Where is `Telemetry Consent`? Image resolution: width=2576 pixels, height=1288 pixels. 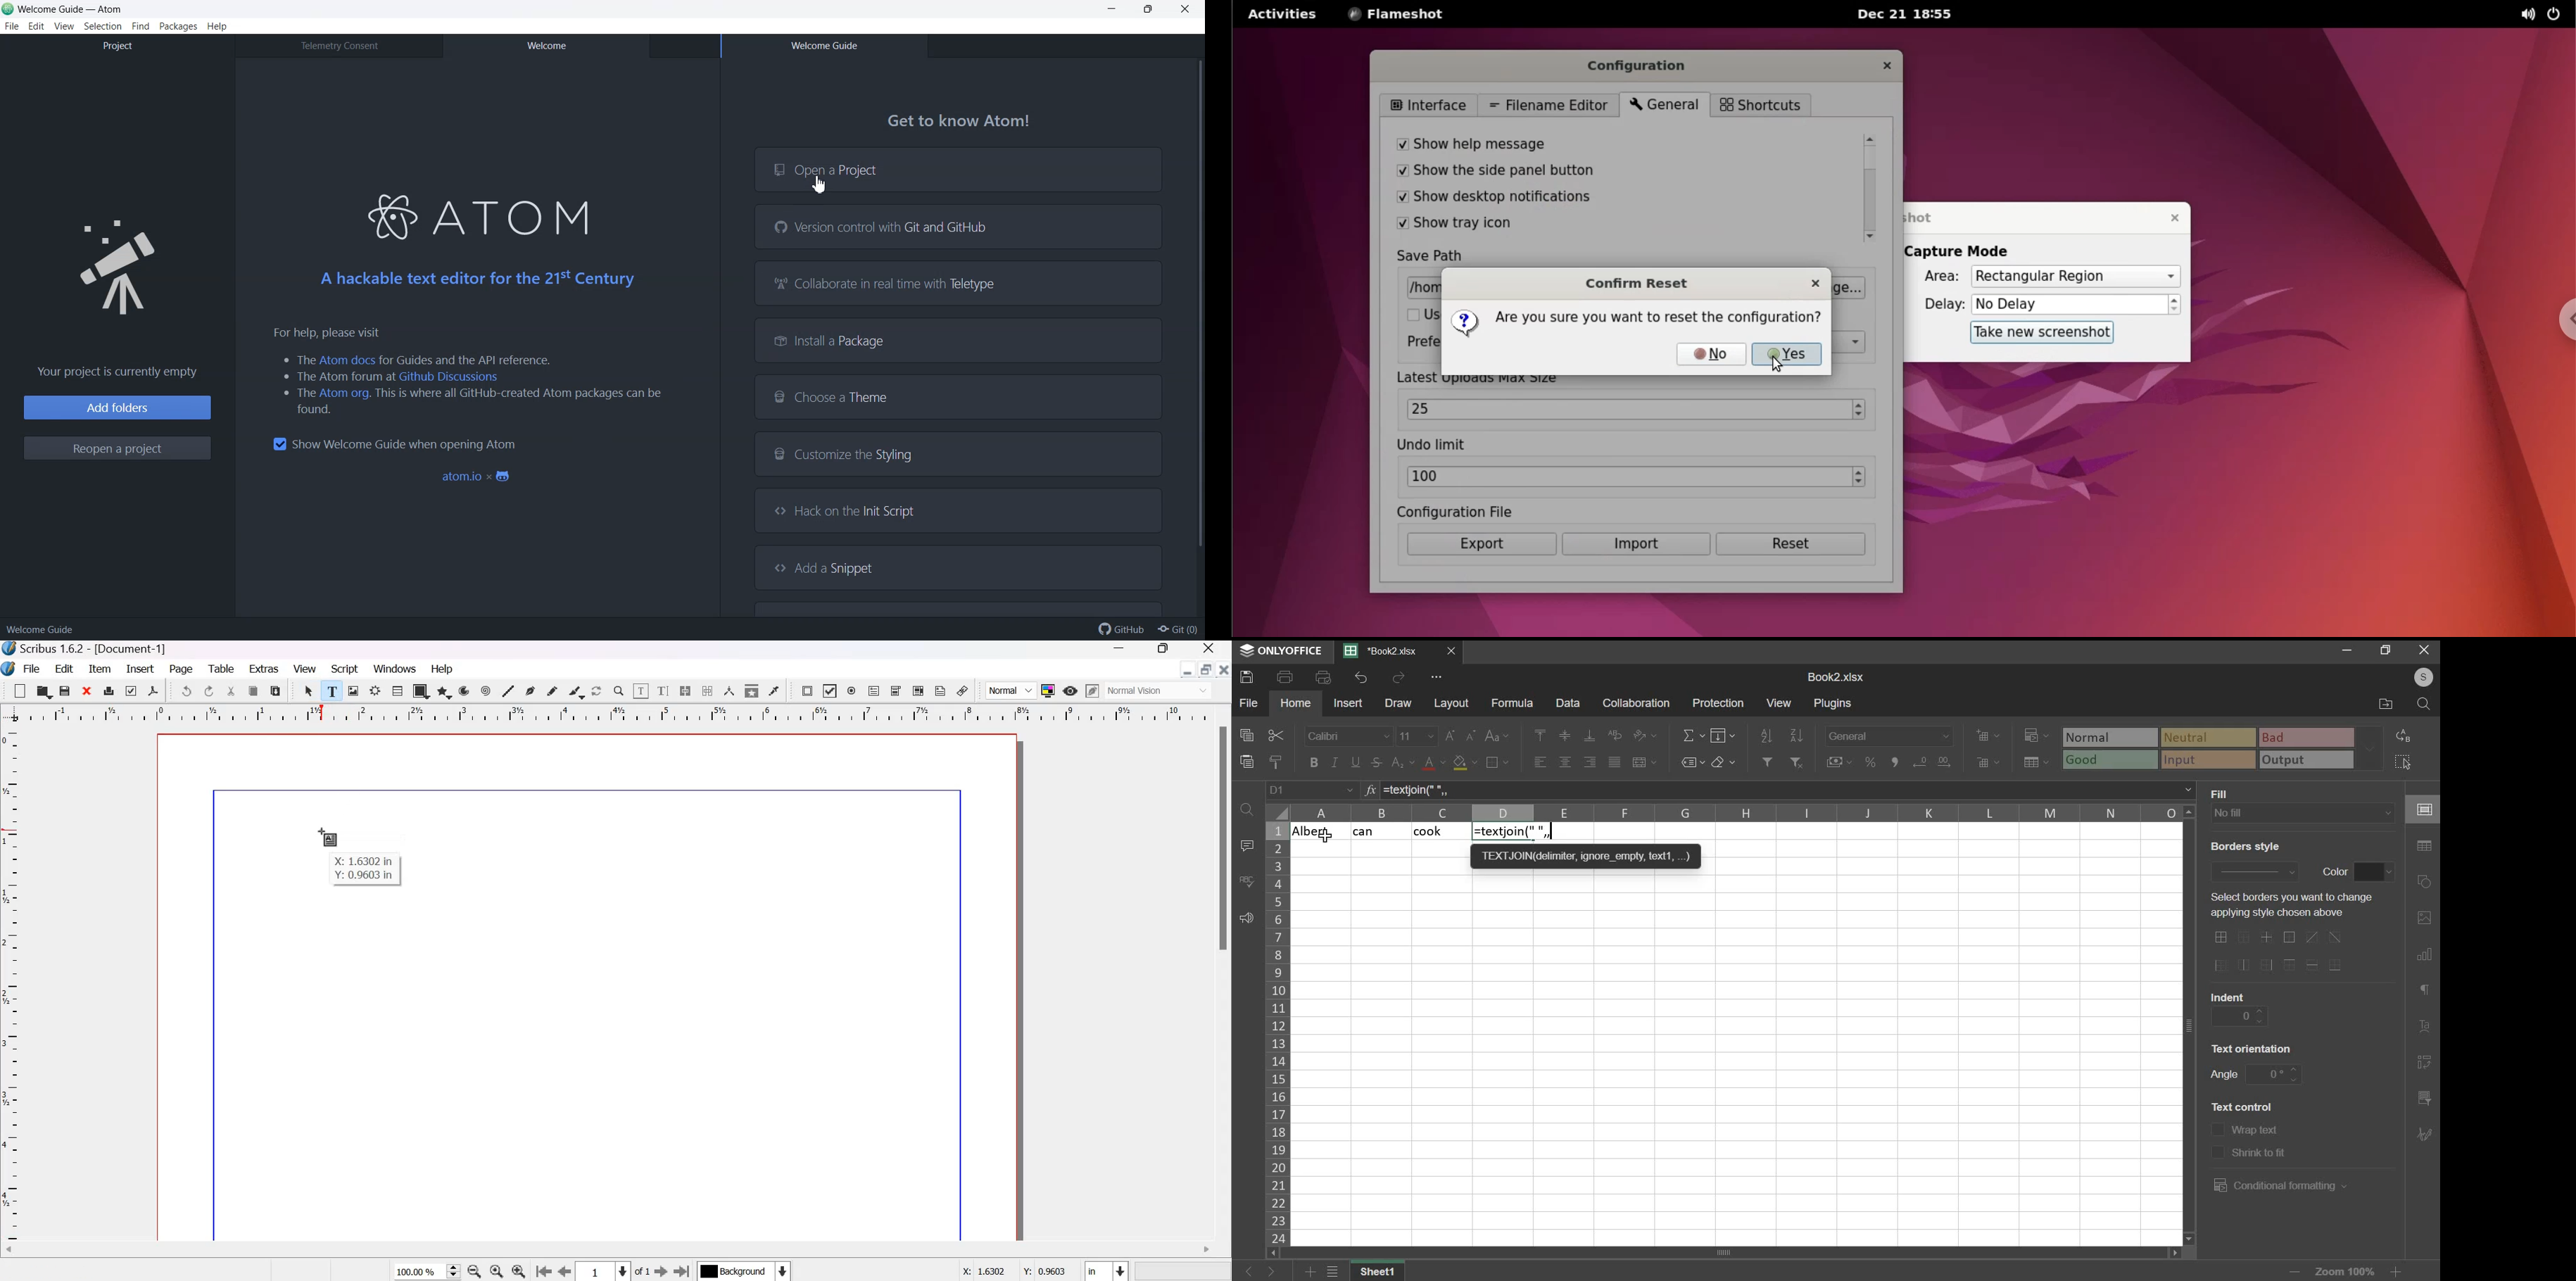
Telemetry Consent is located at coordinates (338, 45).